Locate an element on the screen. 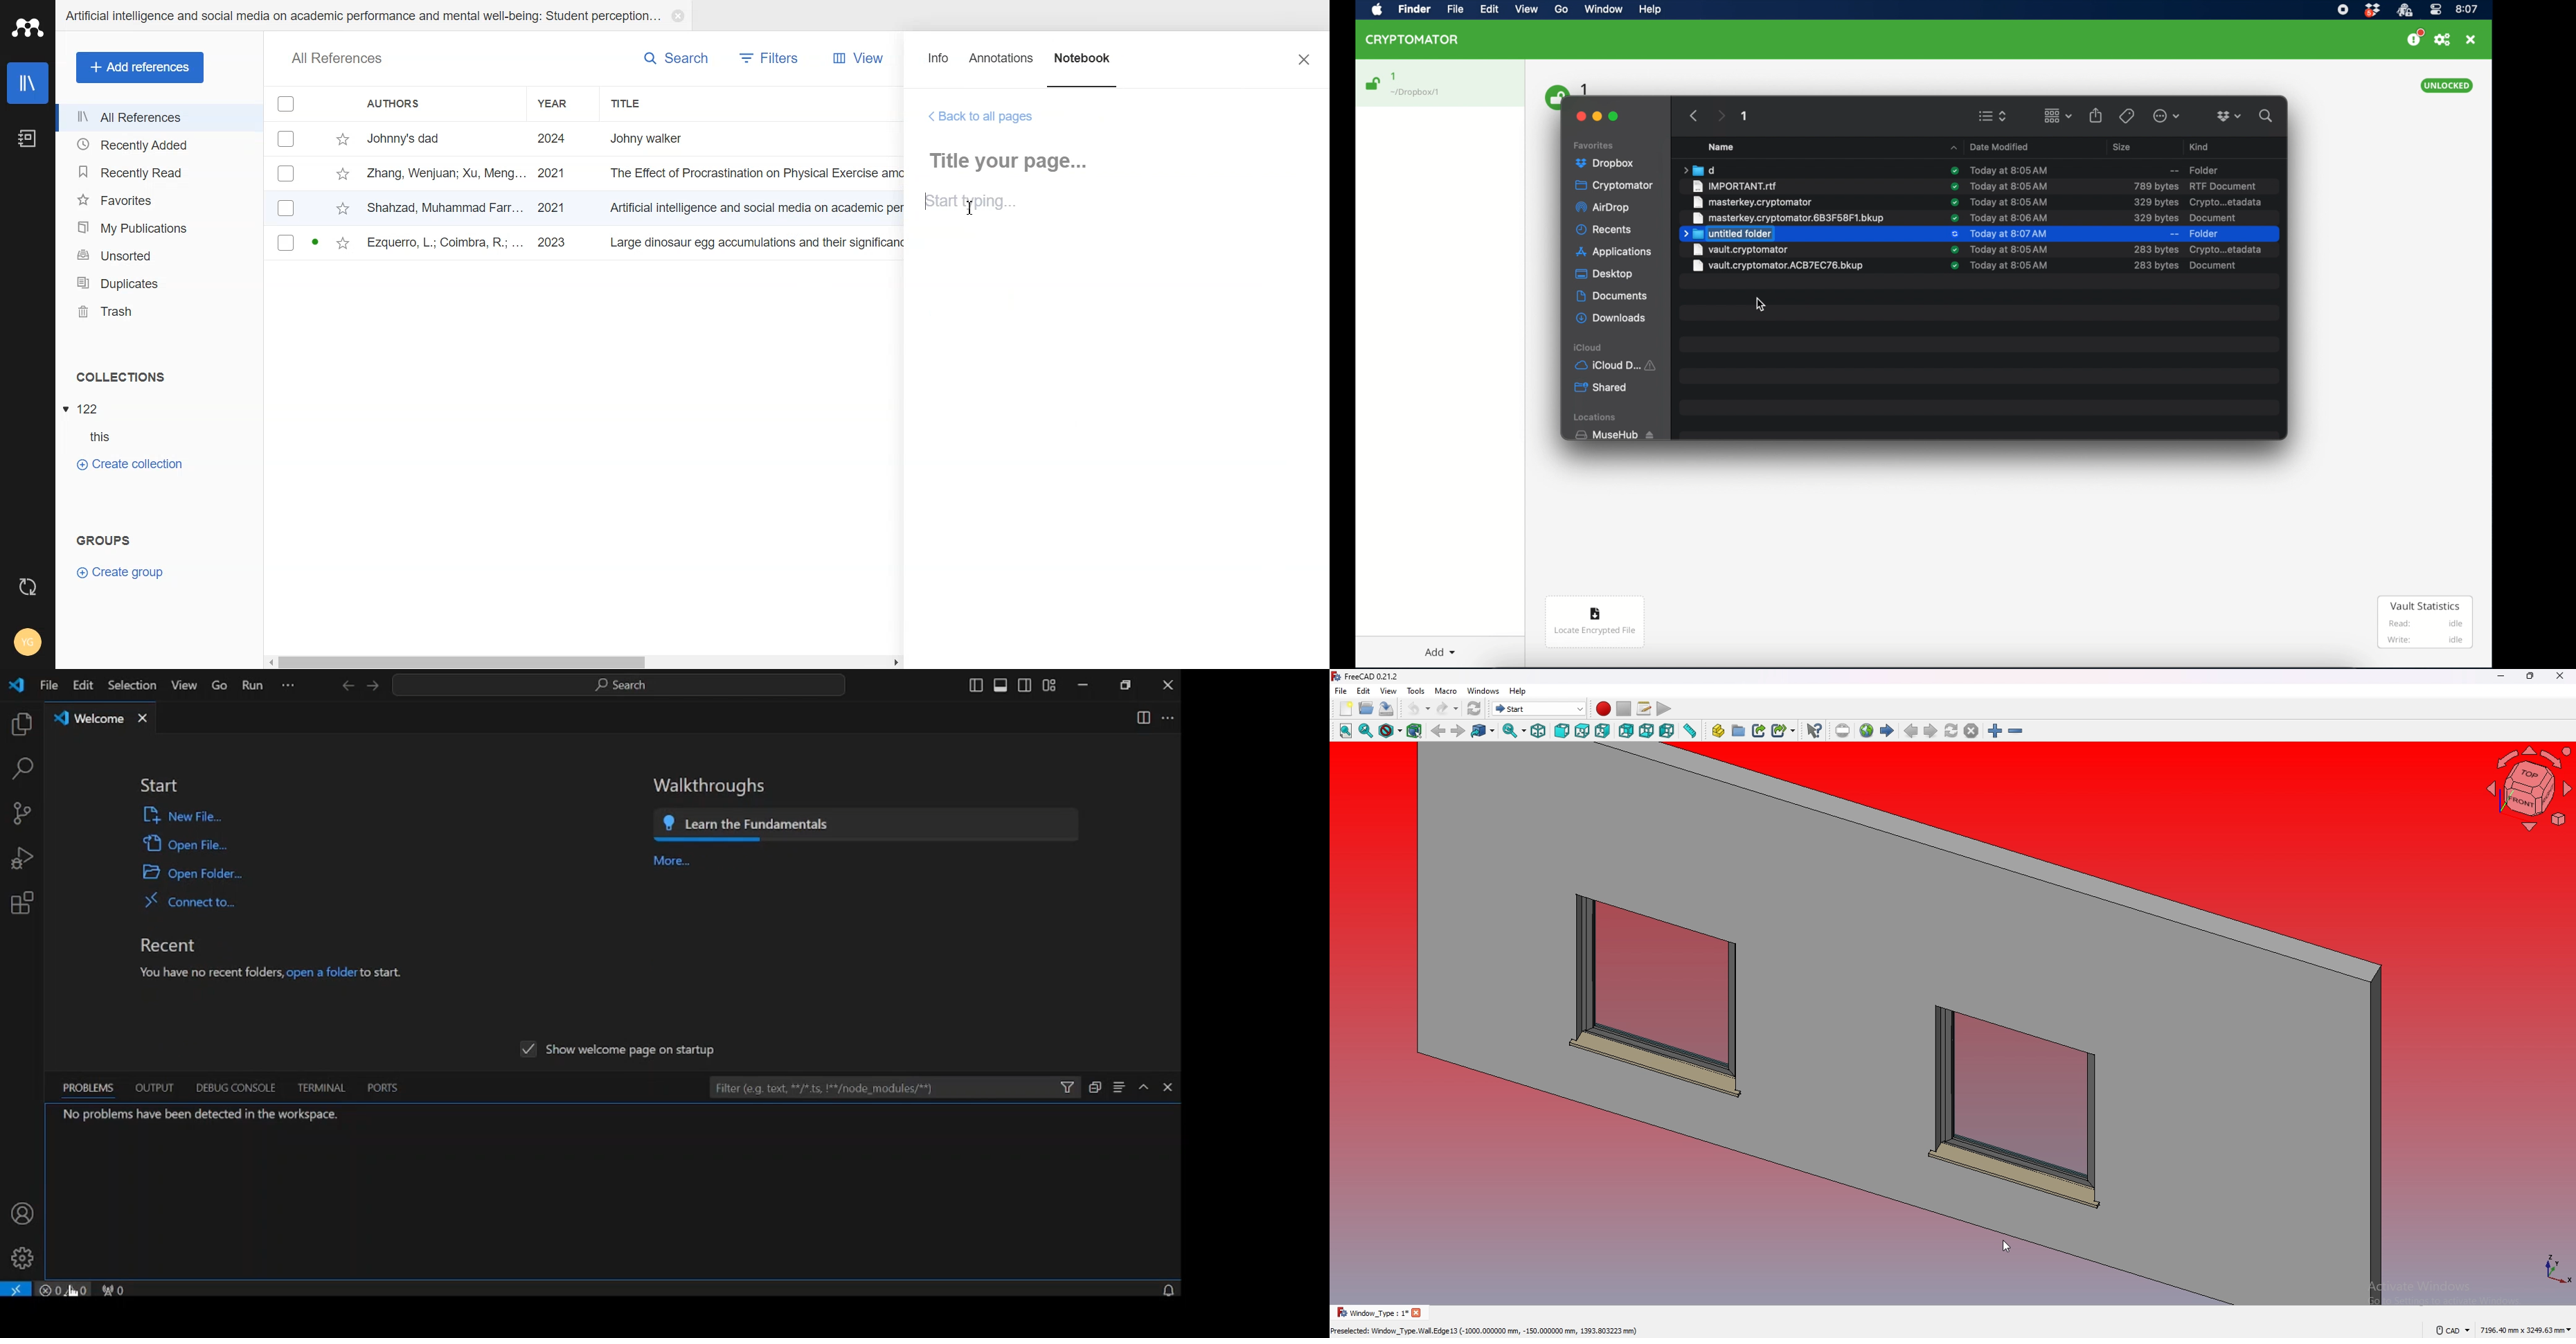 This screenshot has width=2576, height=1344. Title is located at coordinates (654, 103).